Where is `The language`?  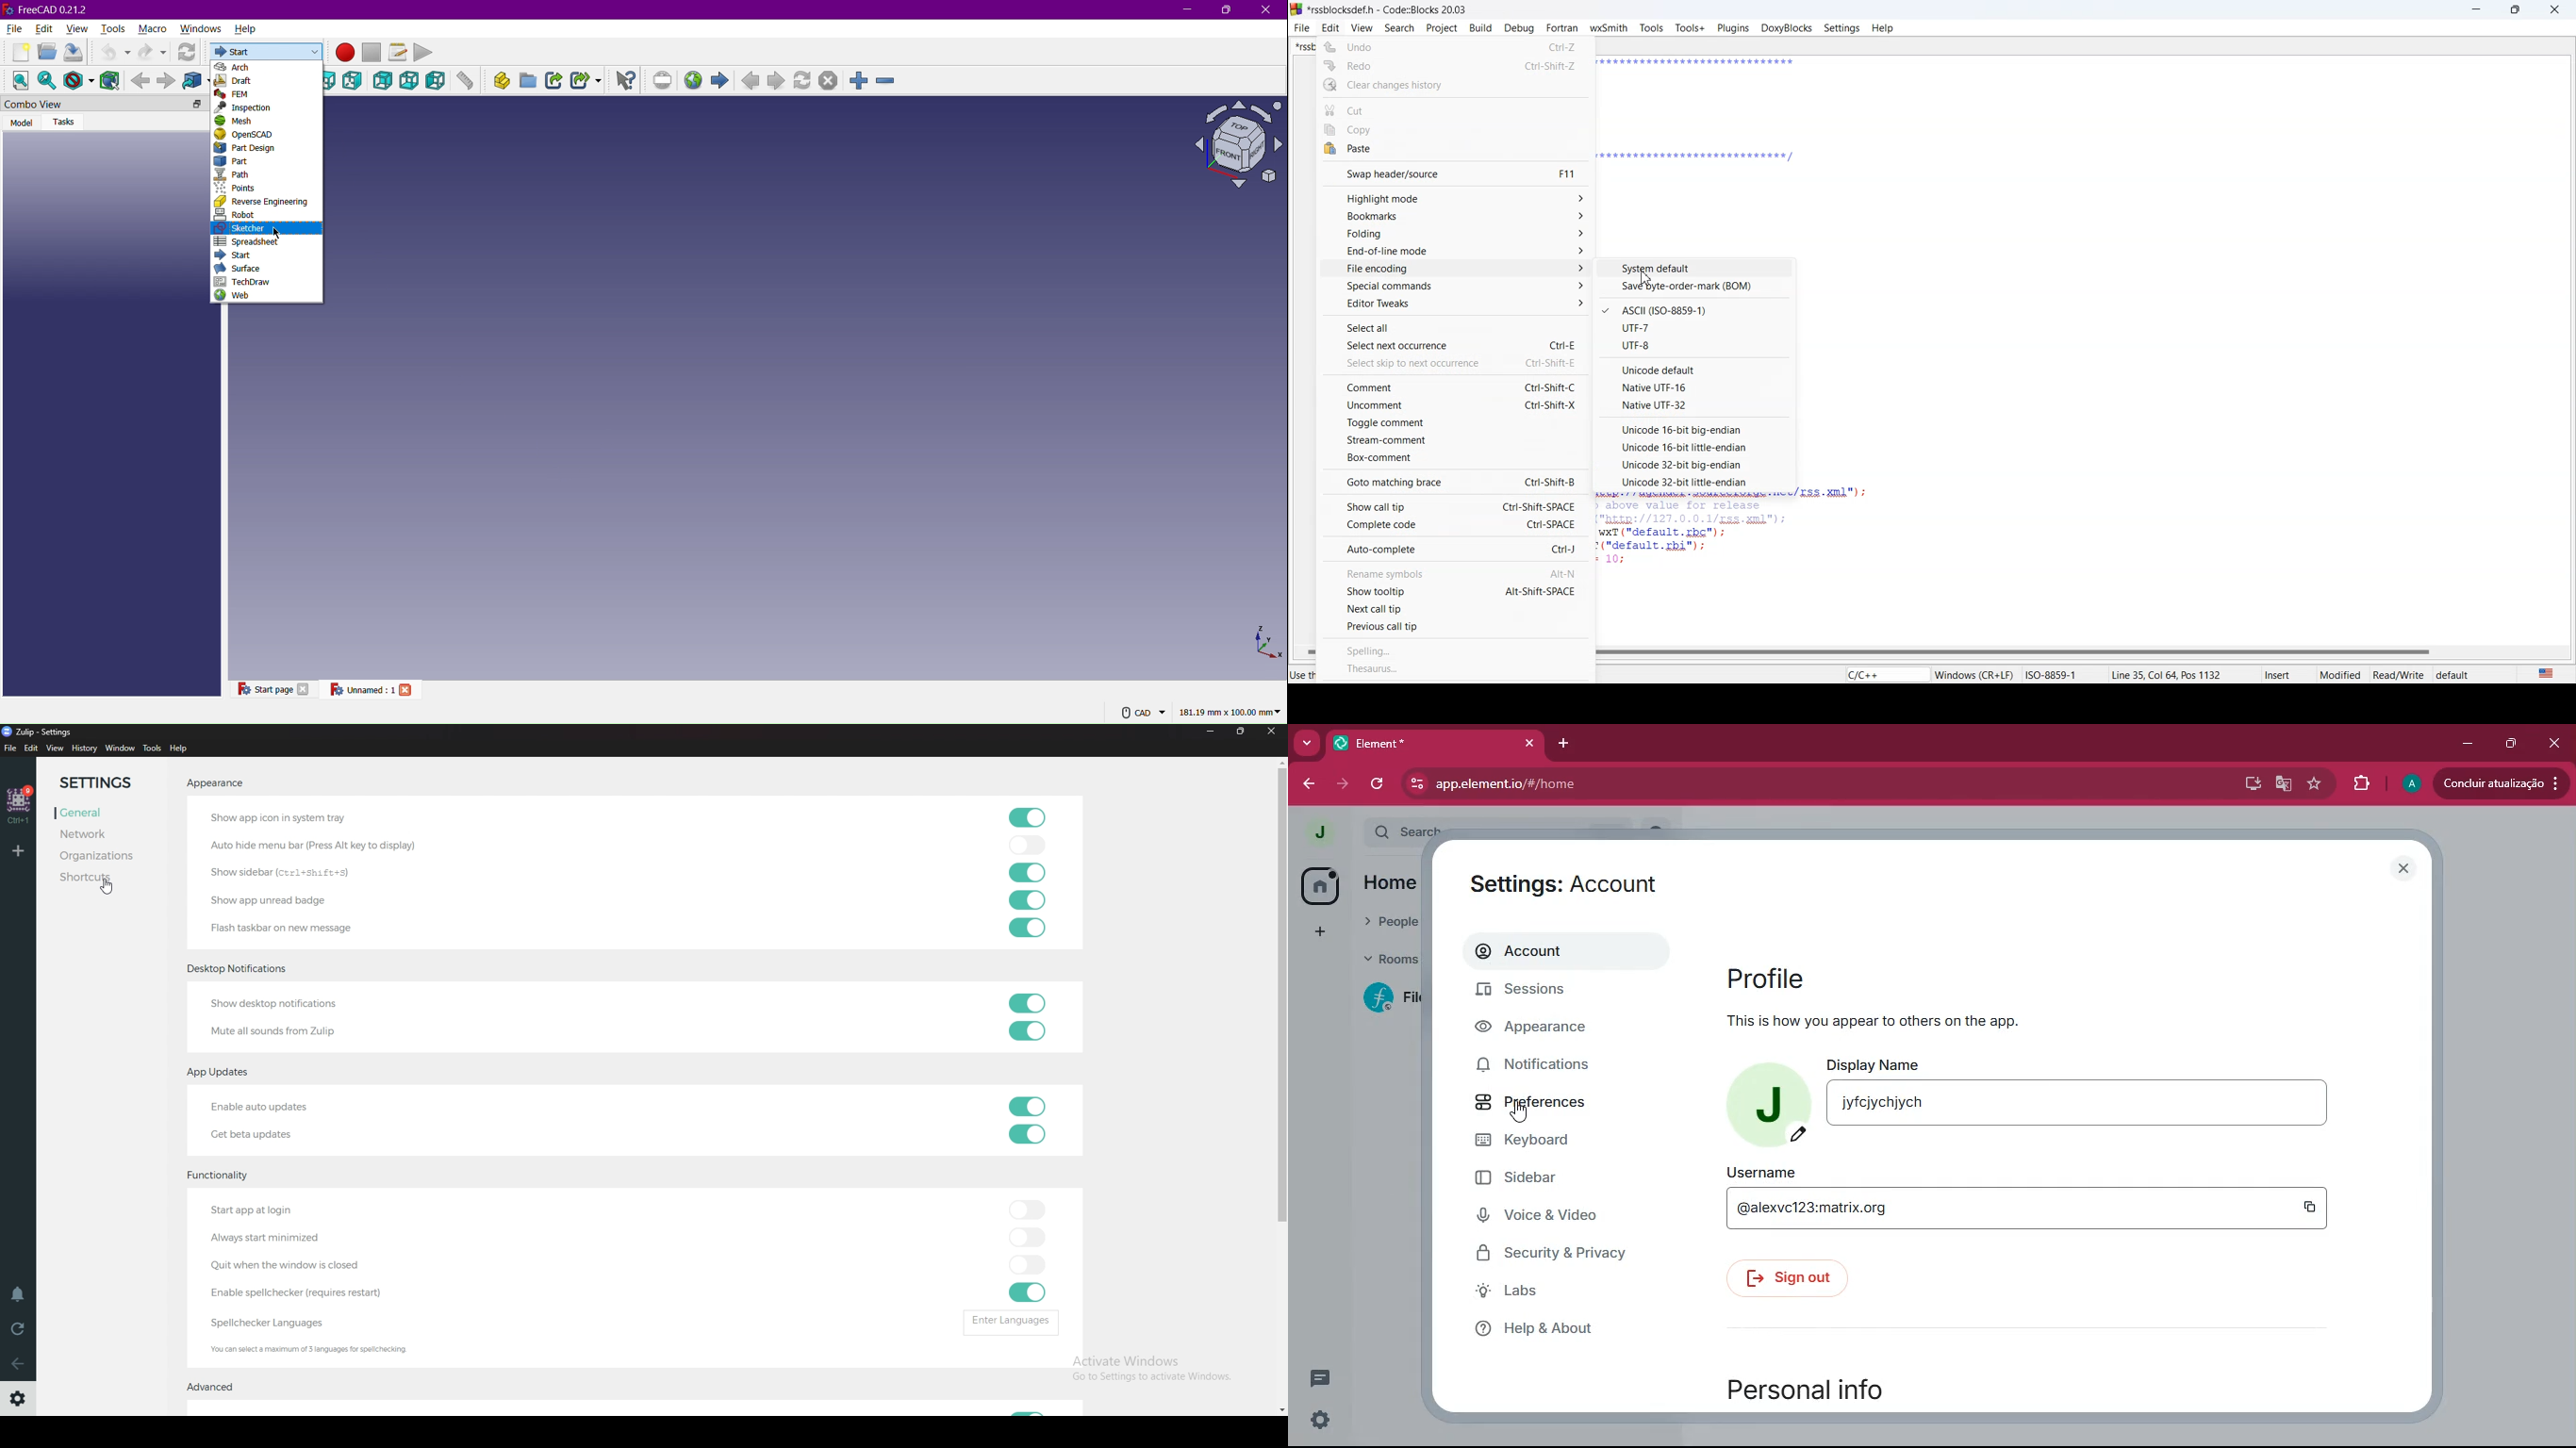
The language is located at coordinates (2544, 673).